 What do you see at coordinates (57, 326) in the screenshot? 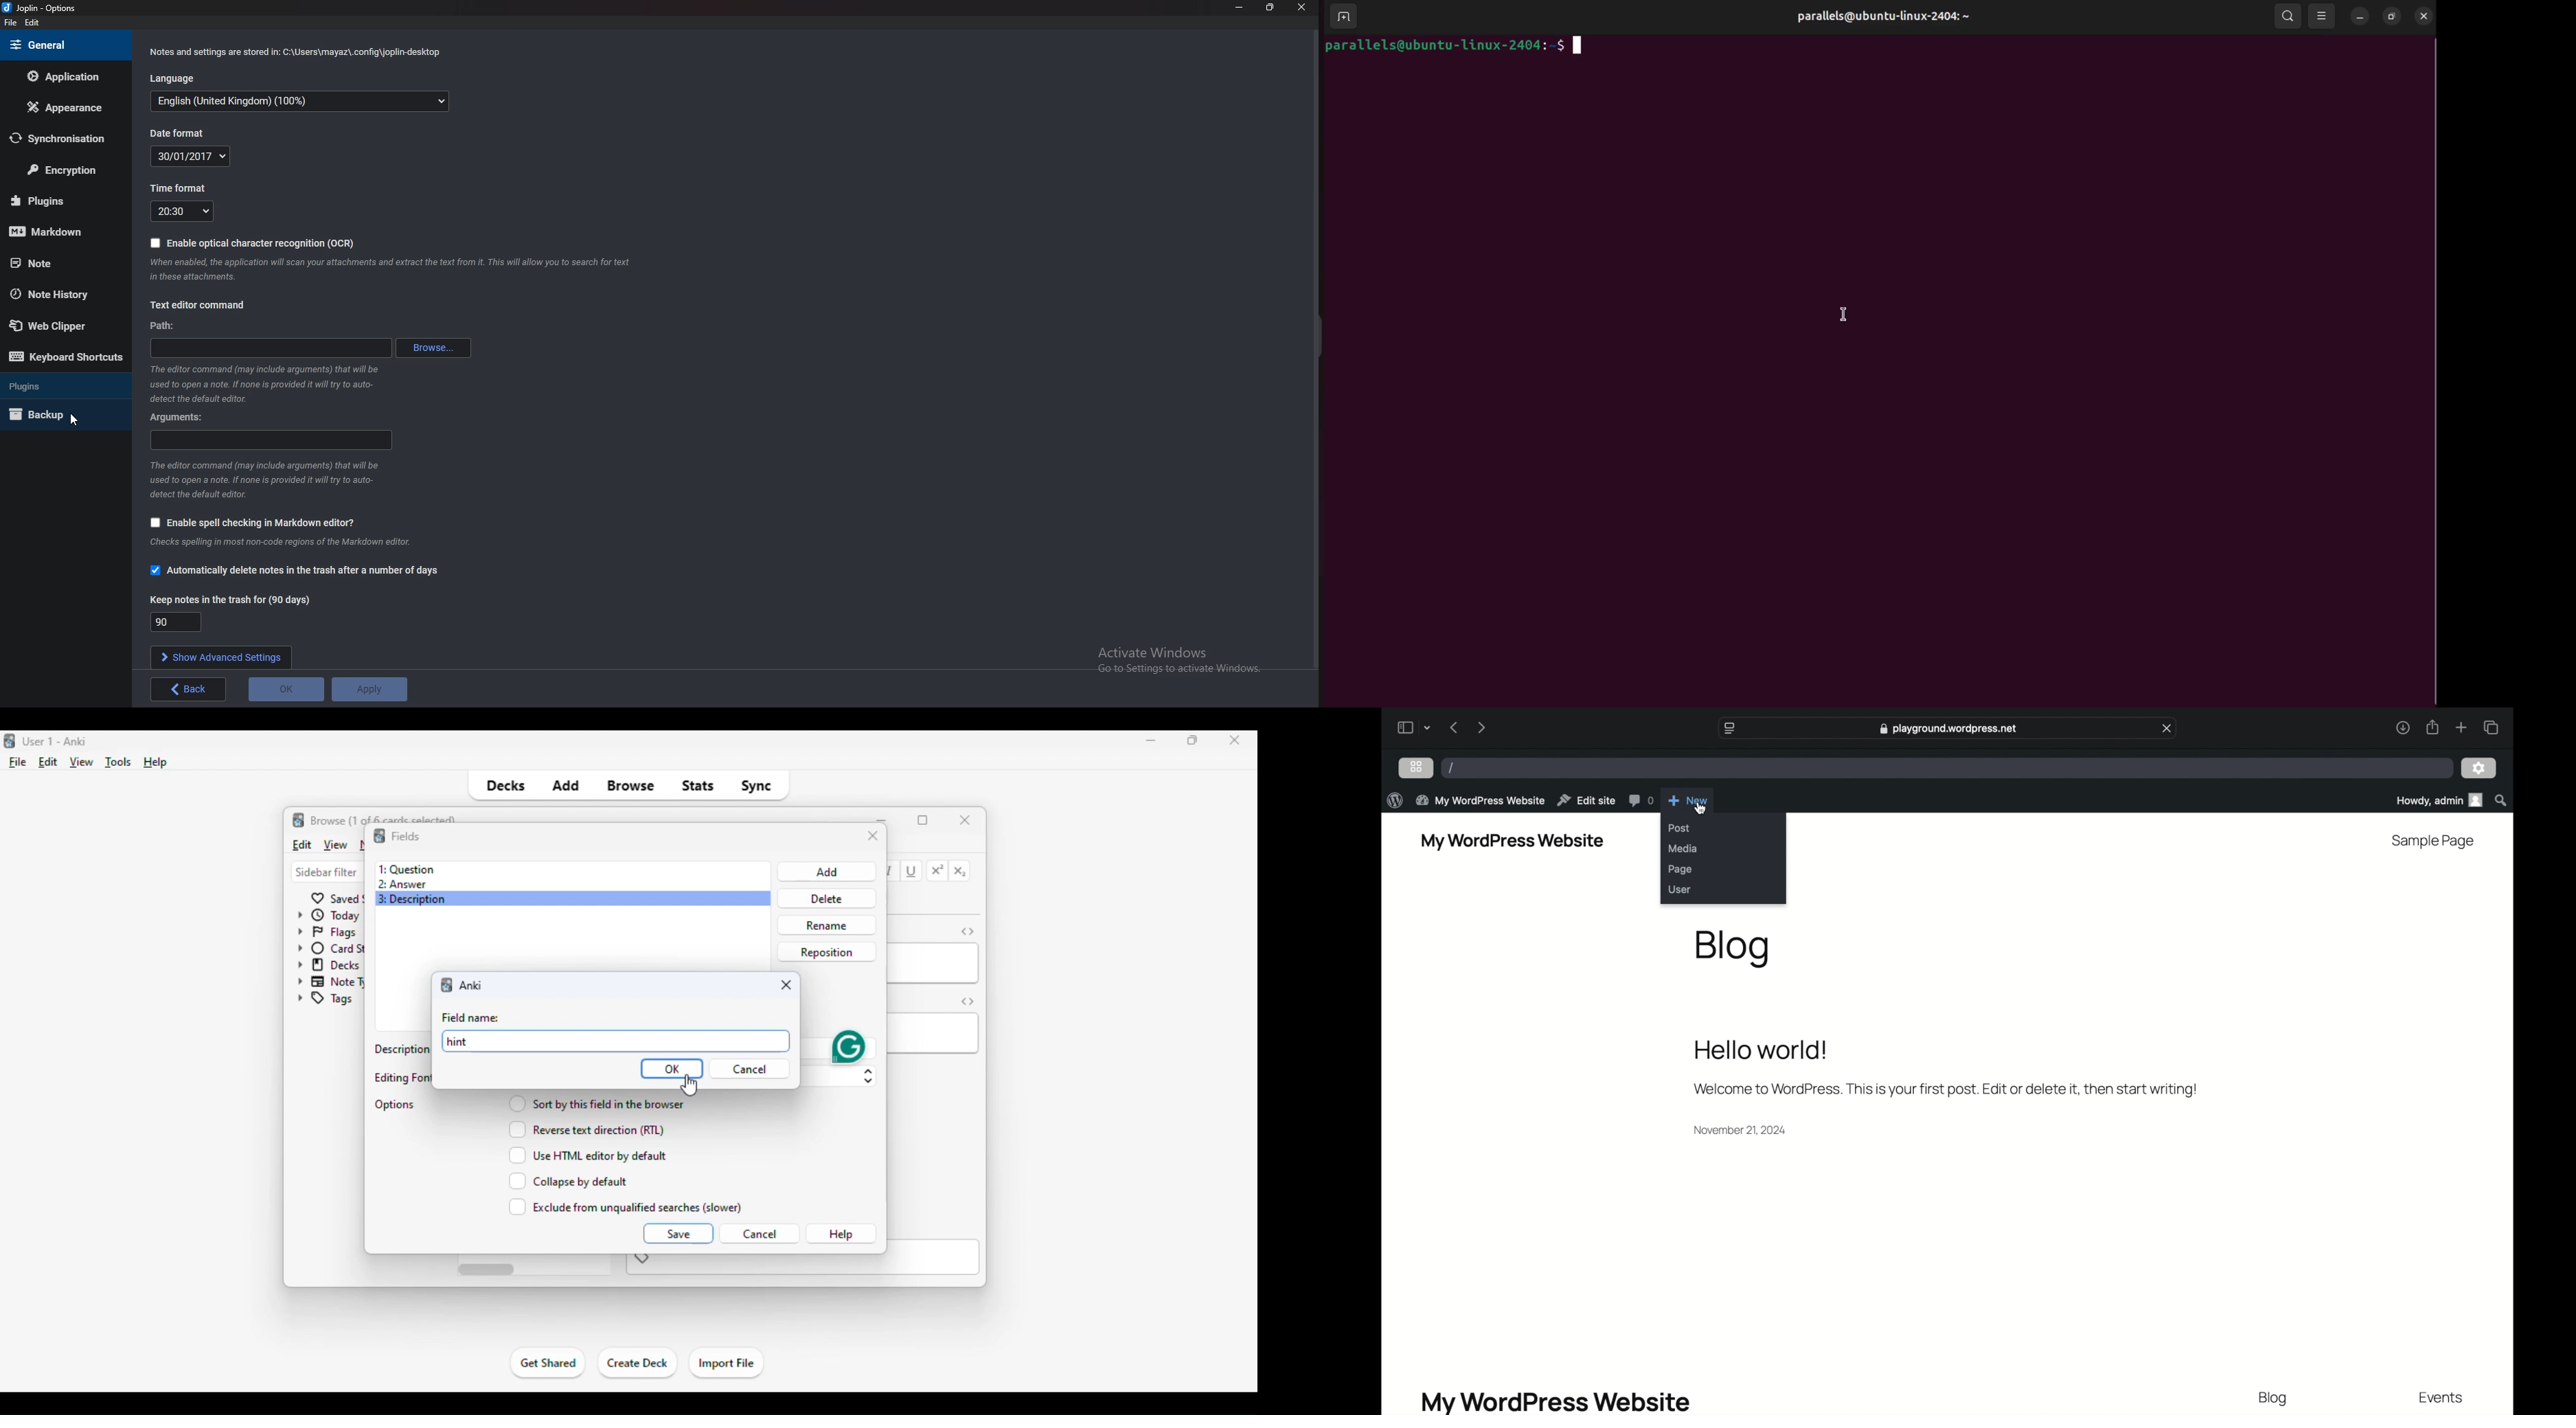
I see `Web clipper` at bounding box center [57, 326].